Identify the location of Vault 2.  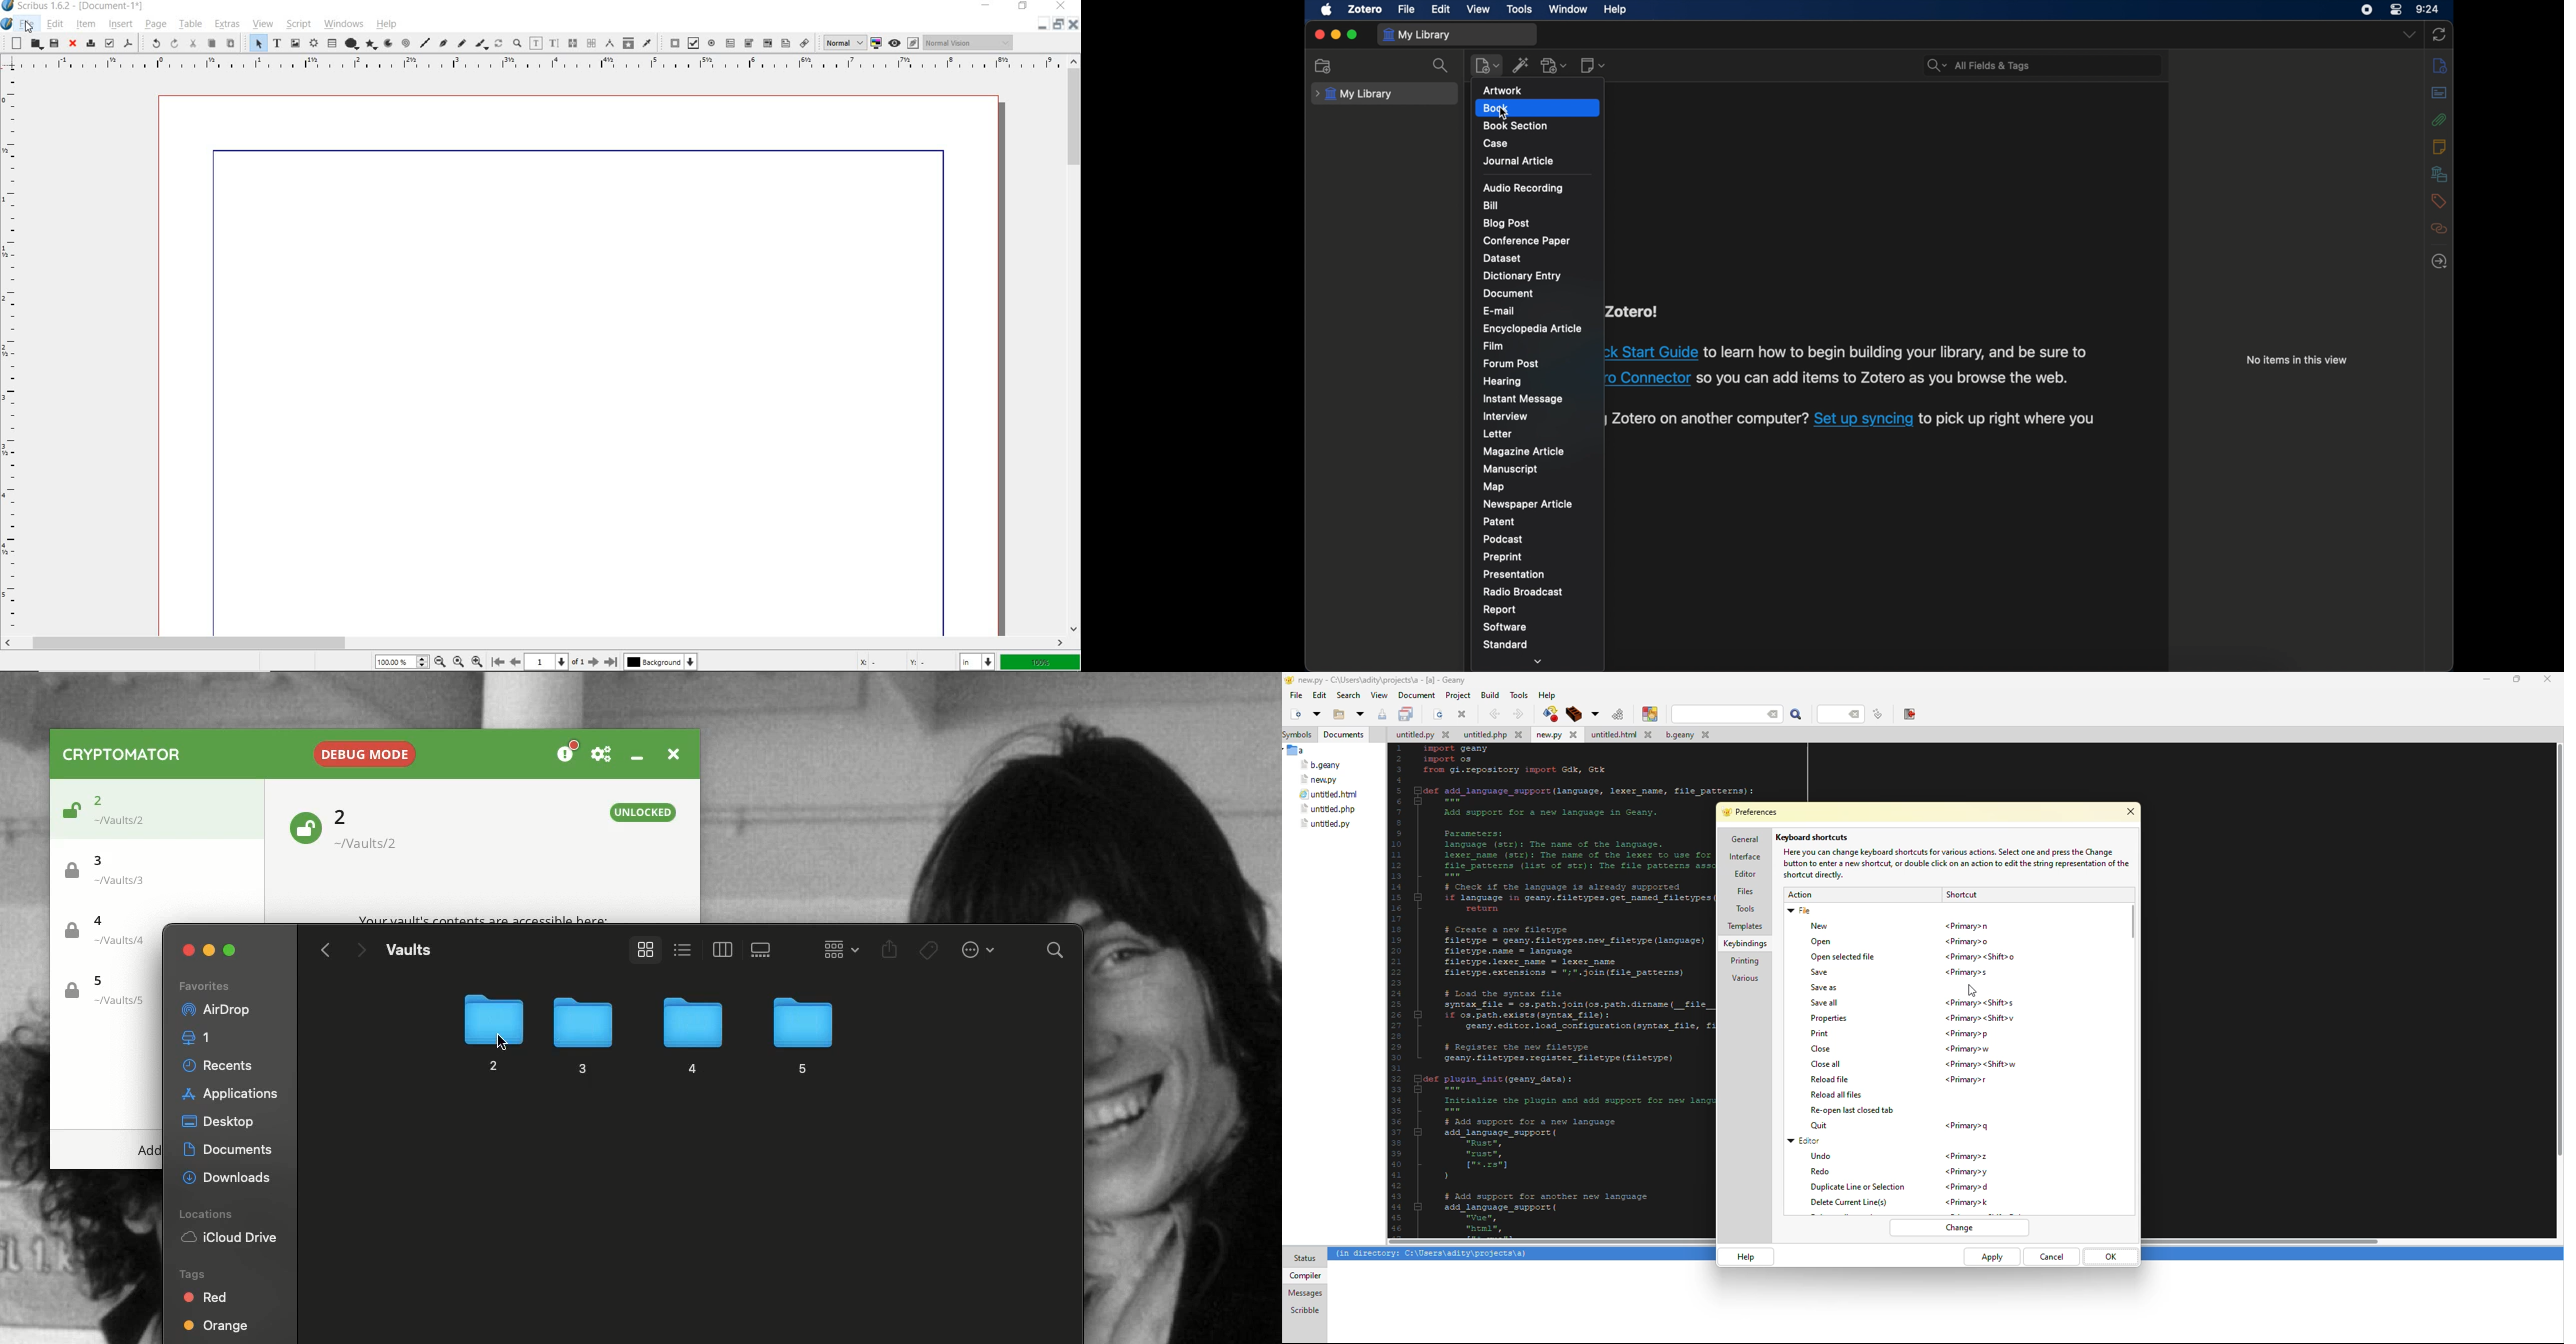
(377, 829).